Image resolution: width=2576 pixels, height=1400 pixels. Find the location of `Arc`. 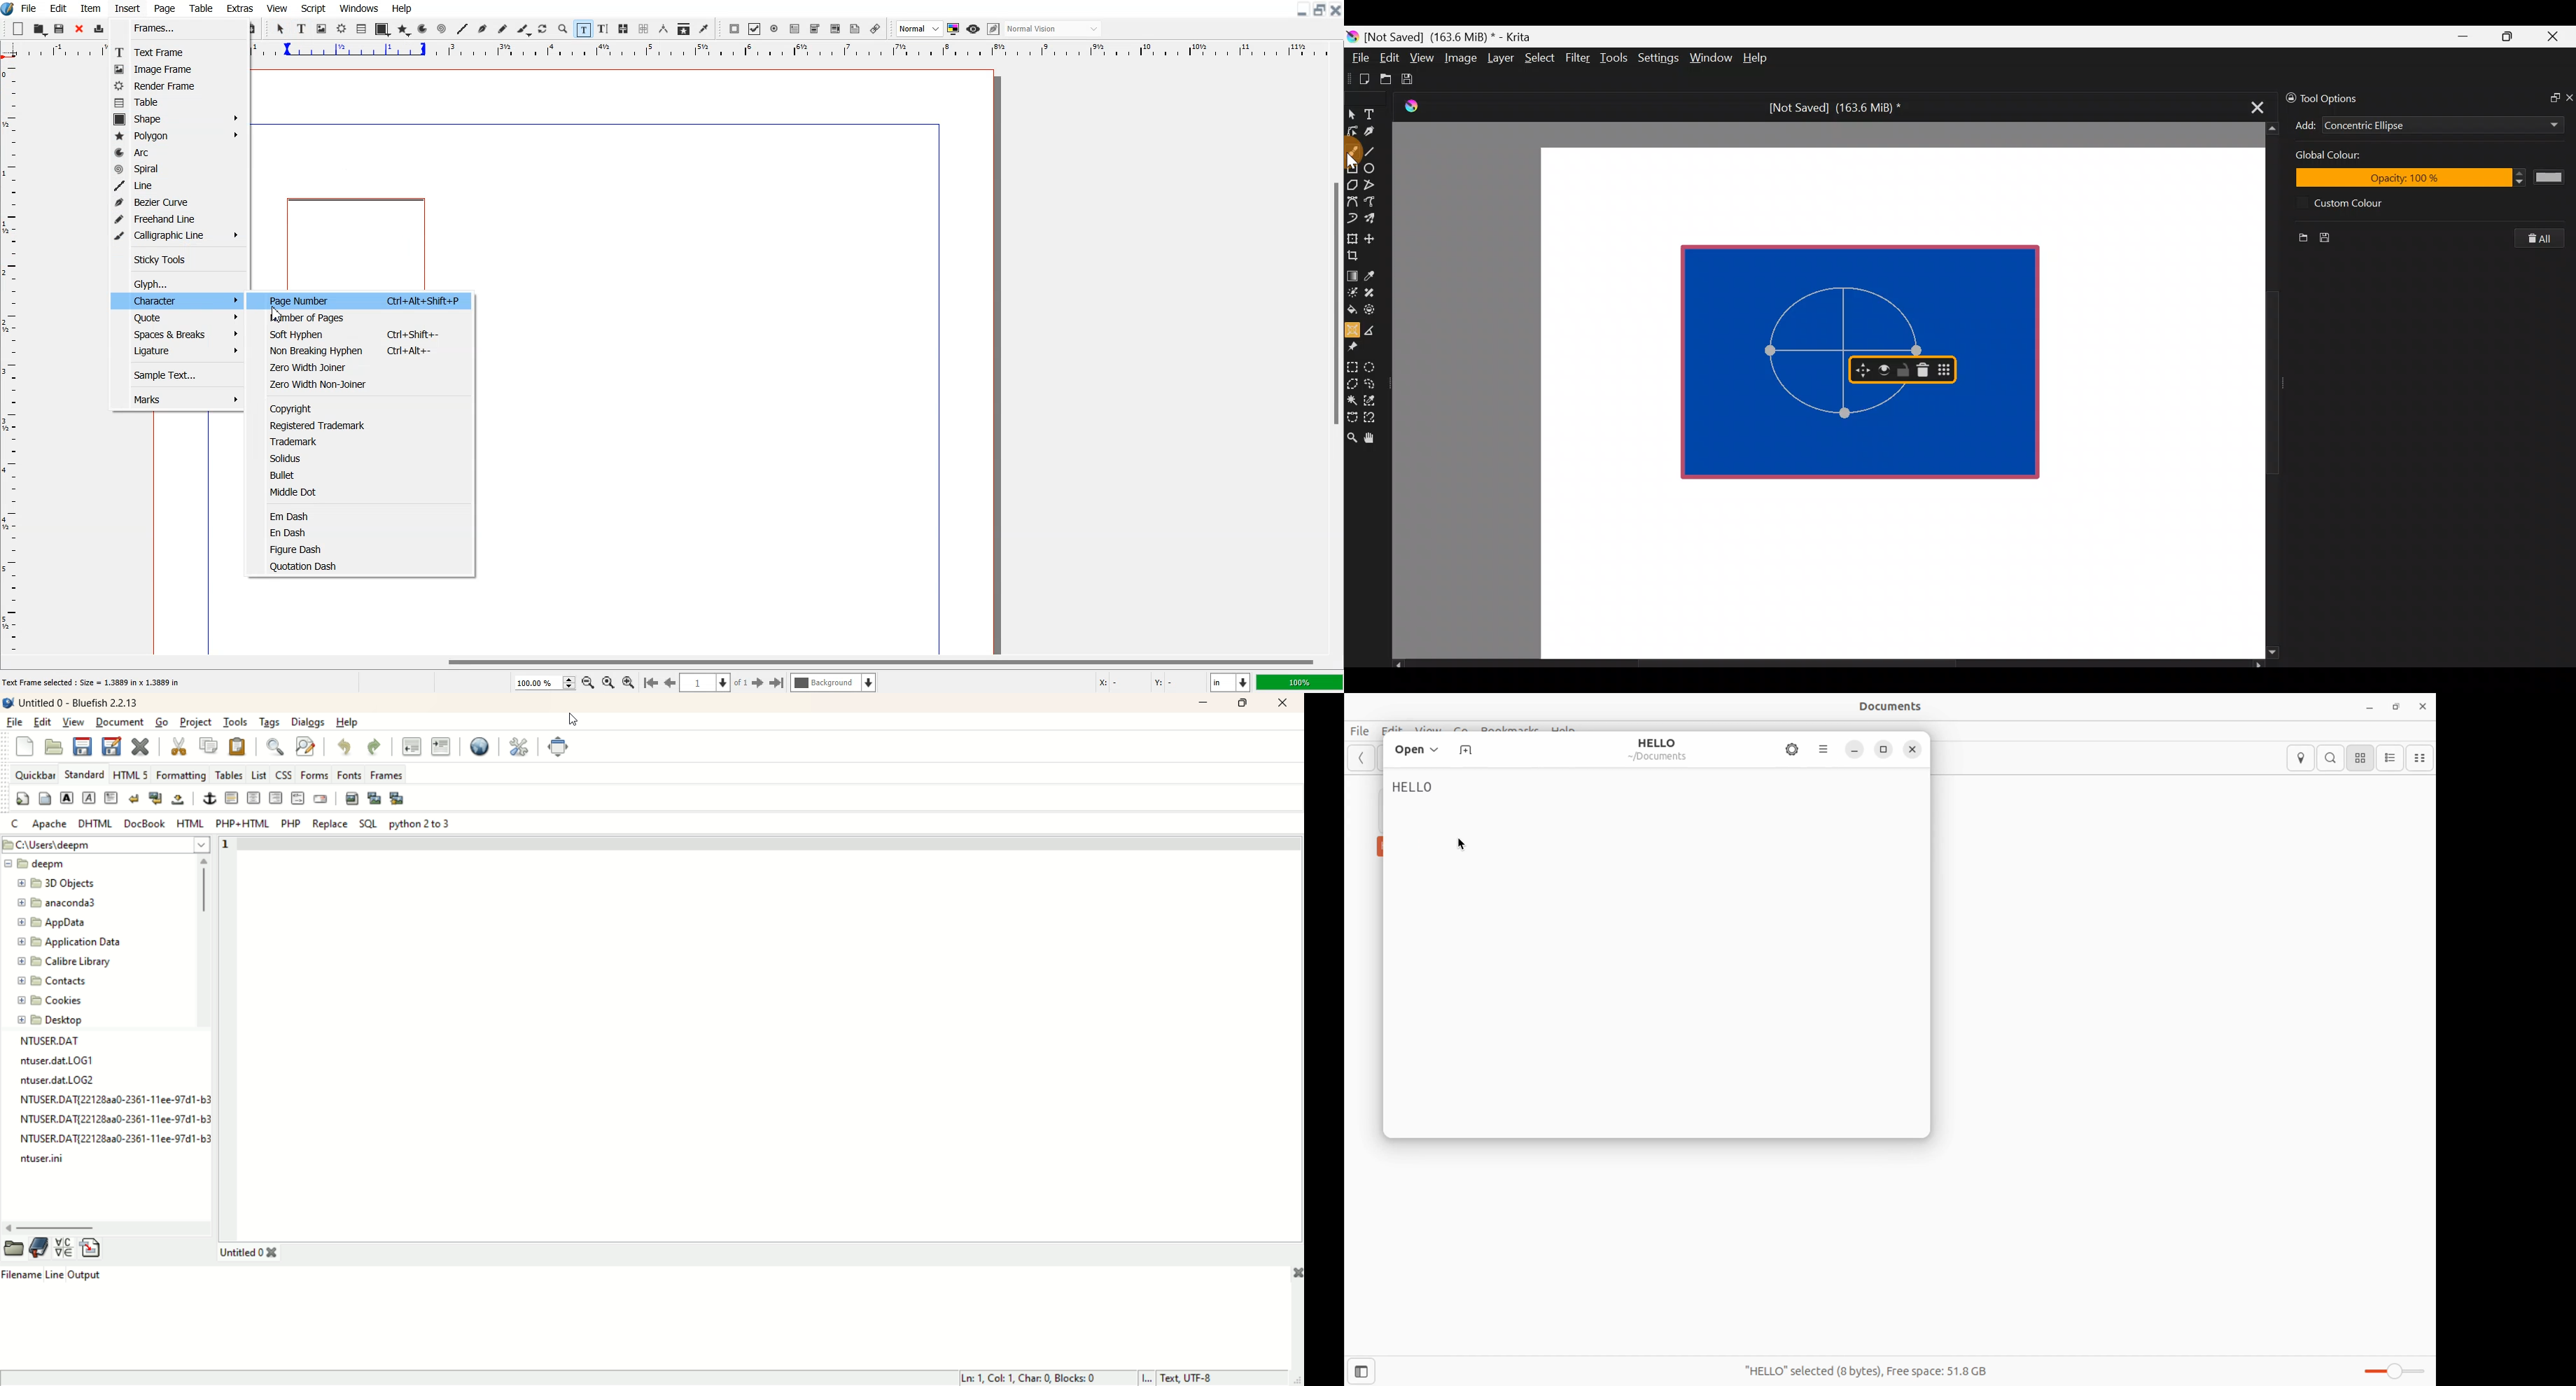

Arc is located at coordinates (178, 152).